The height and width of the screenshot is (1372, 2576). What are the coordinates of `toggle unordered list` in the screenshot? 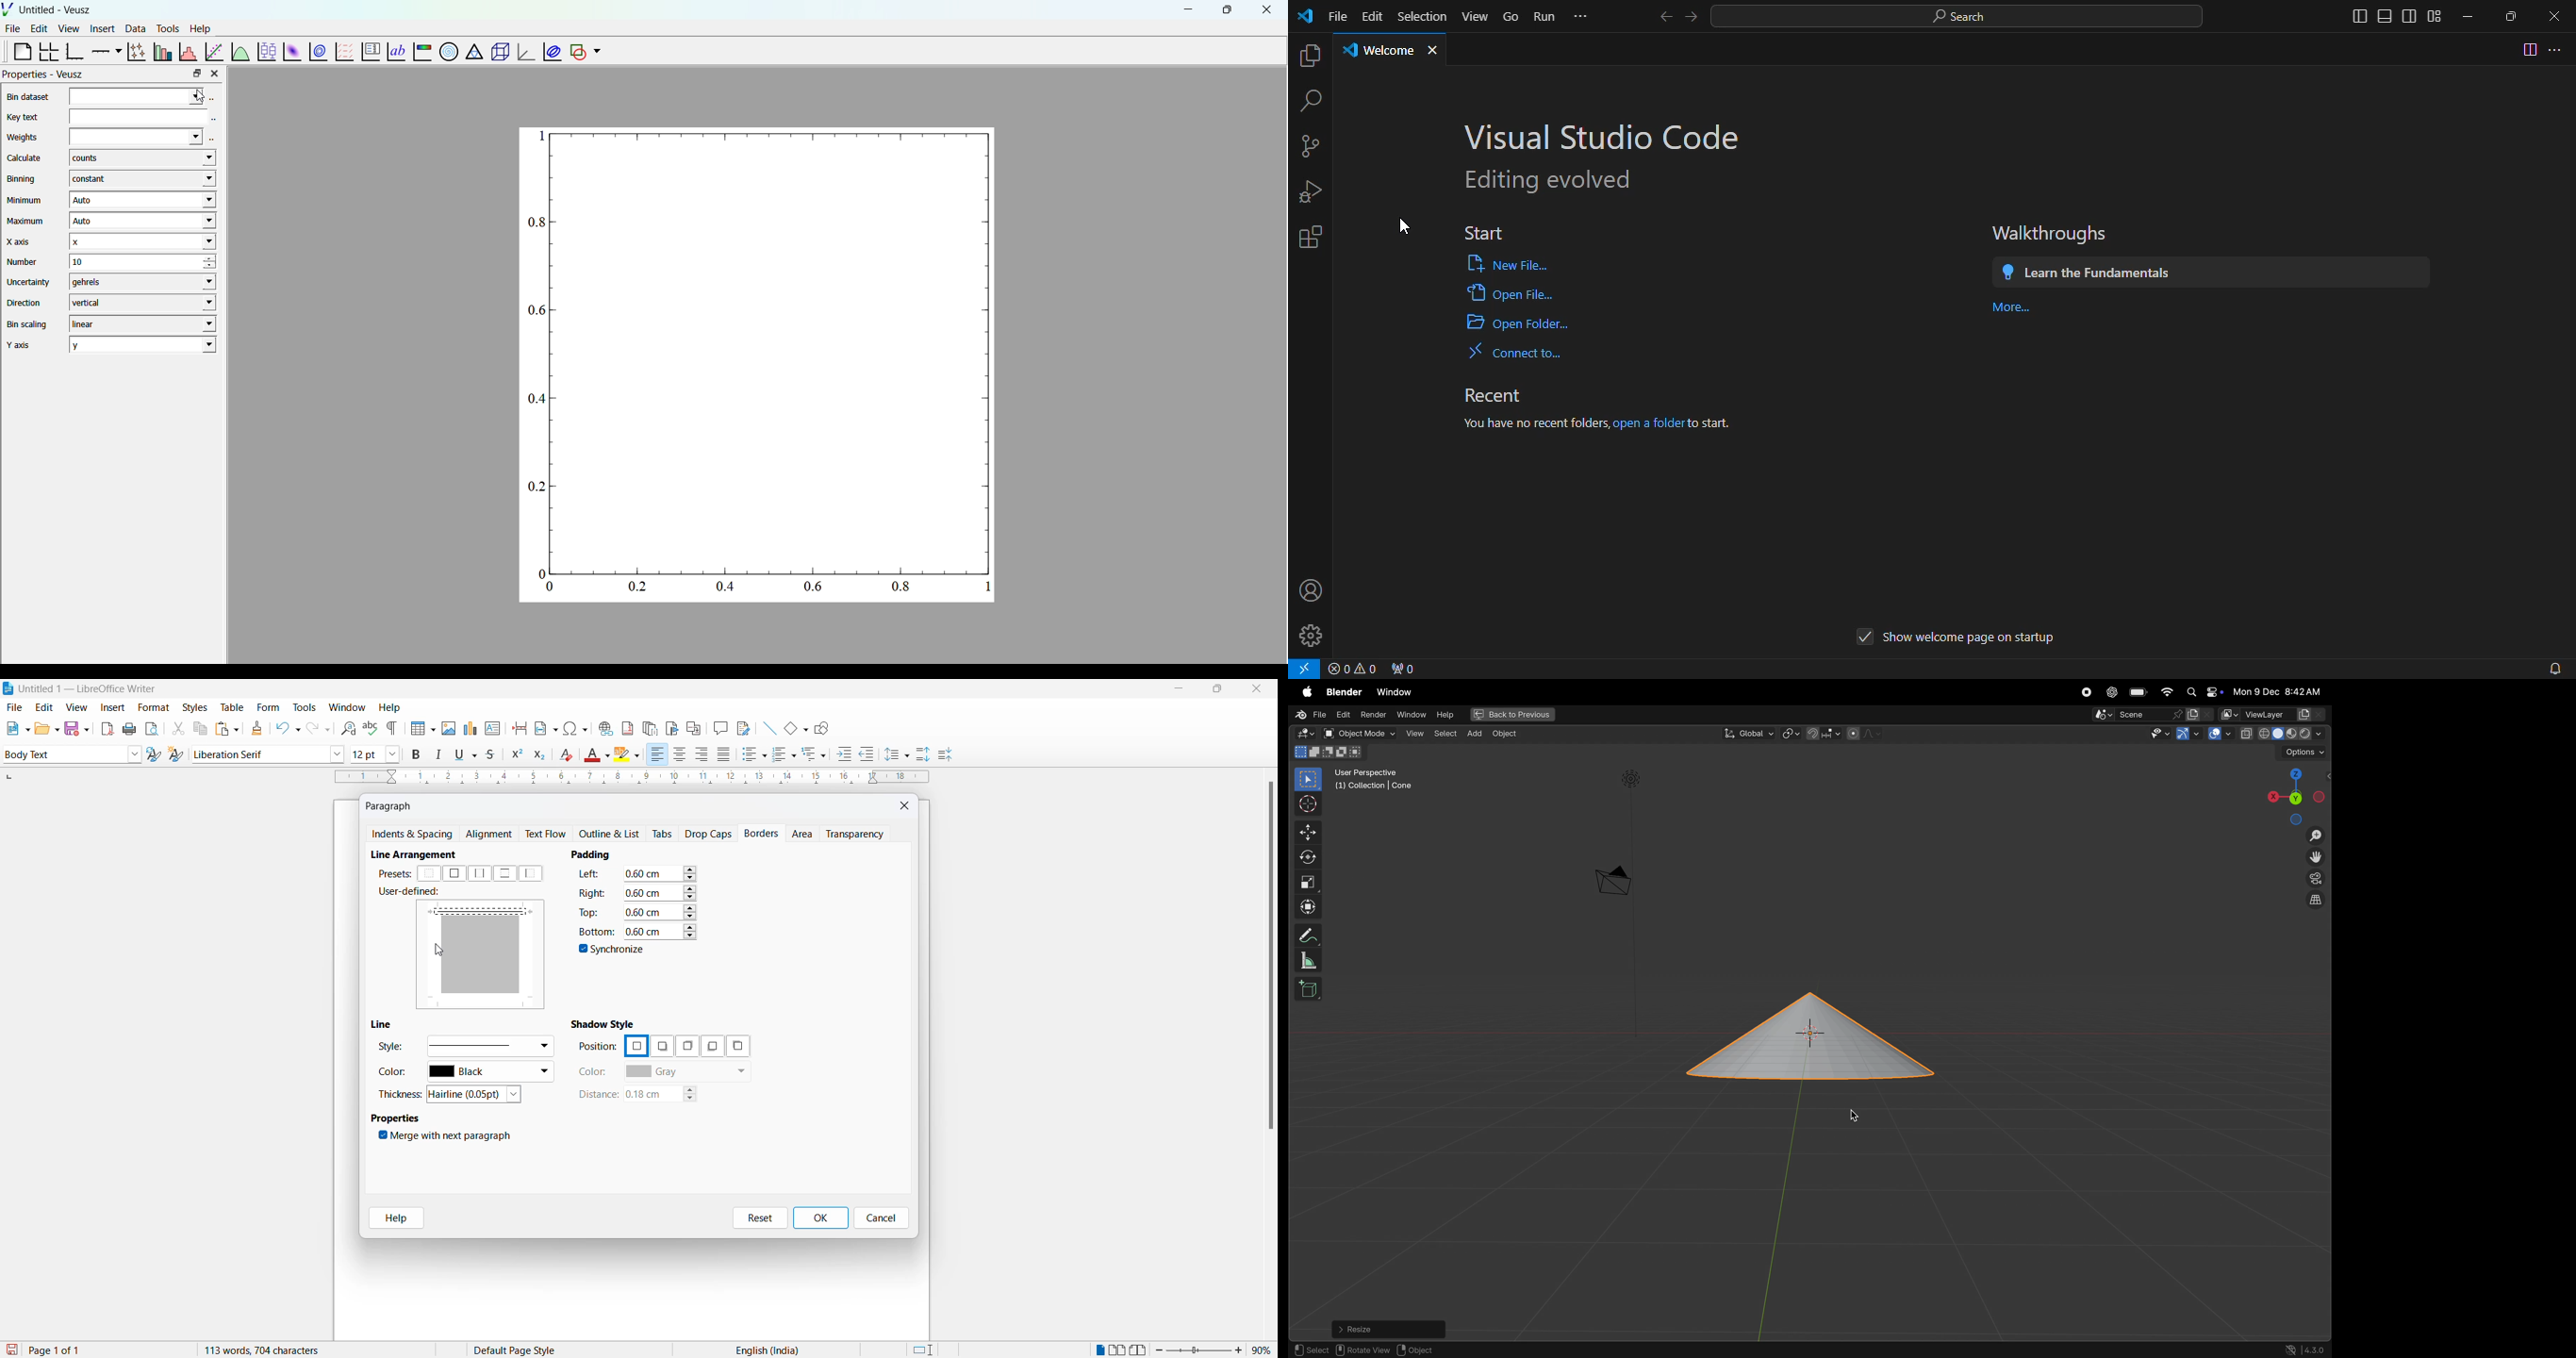 It's located at (754, 754).